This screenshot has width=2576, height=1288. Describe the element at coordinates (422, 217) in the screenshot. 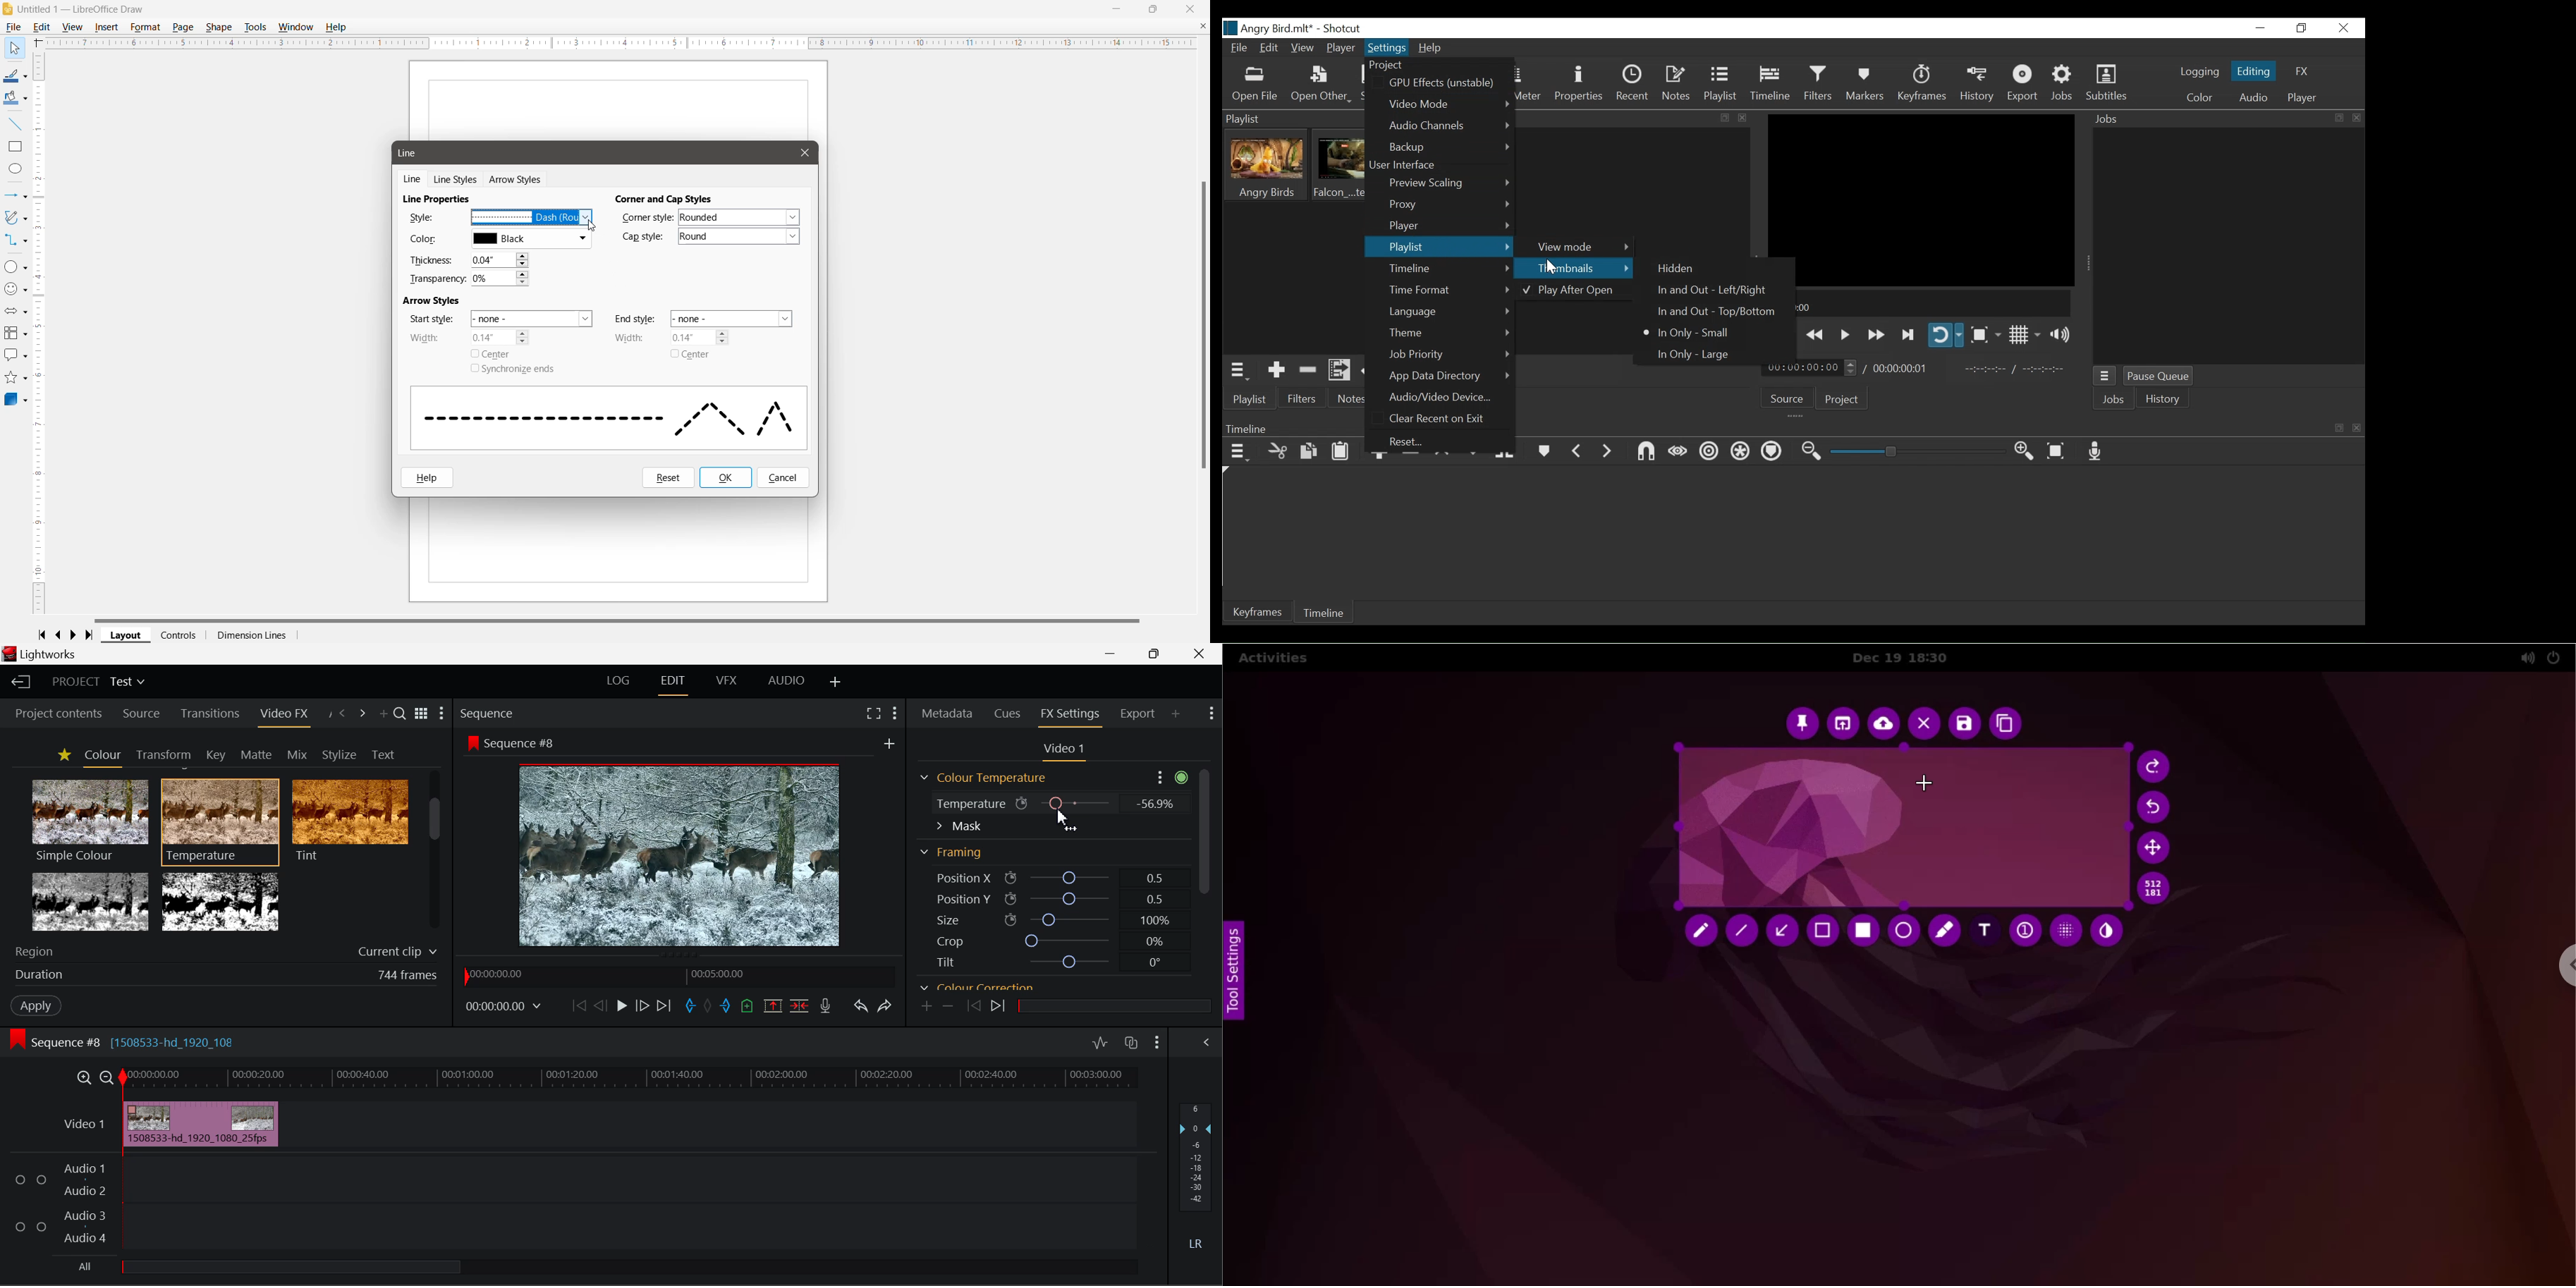

I see `Style` at that location.